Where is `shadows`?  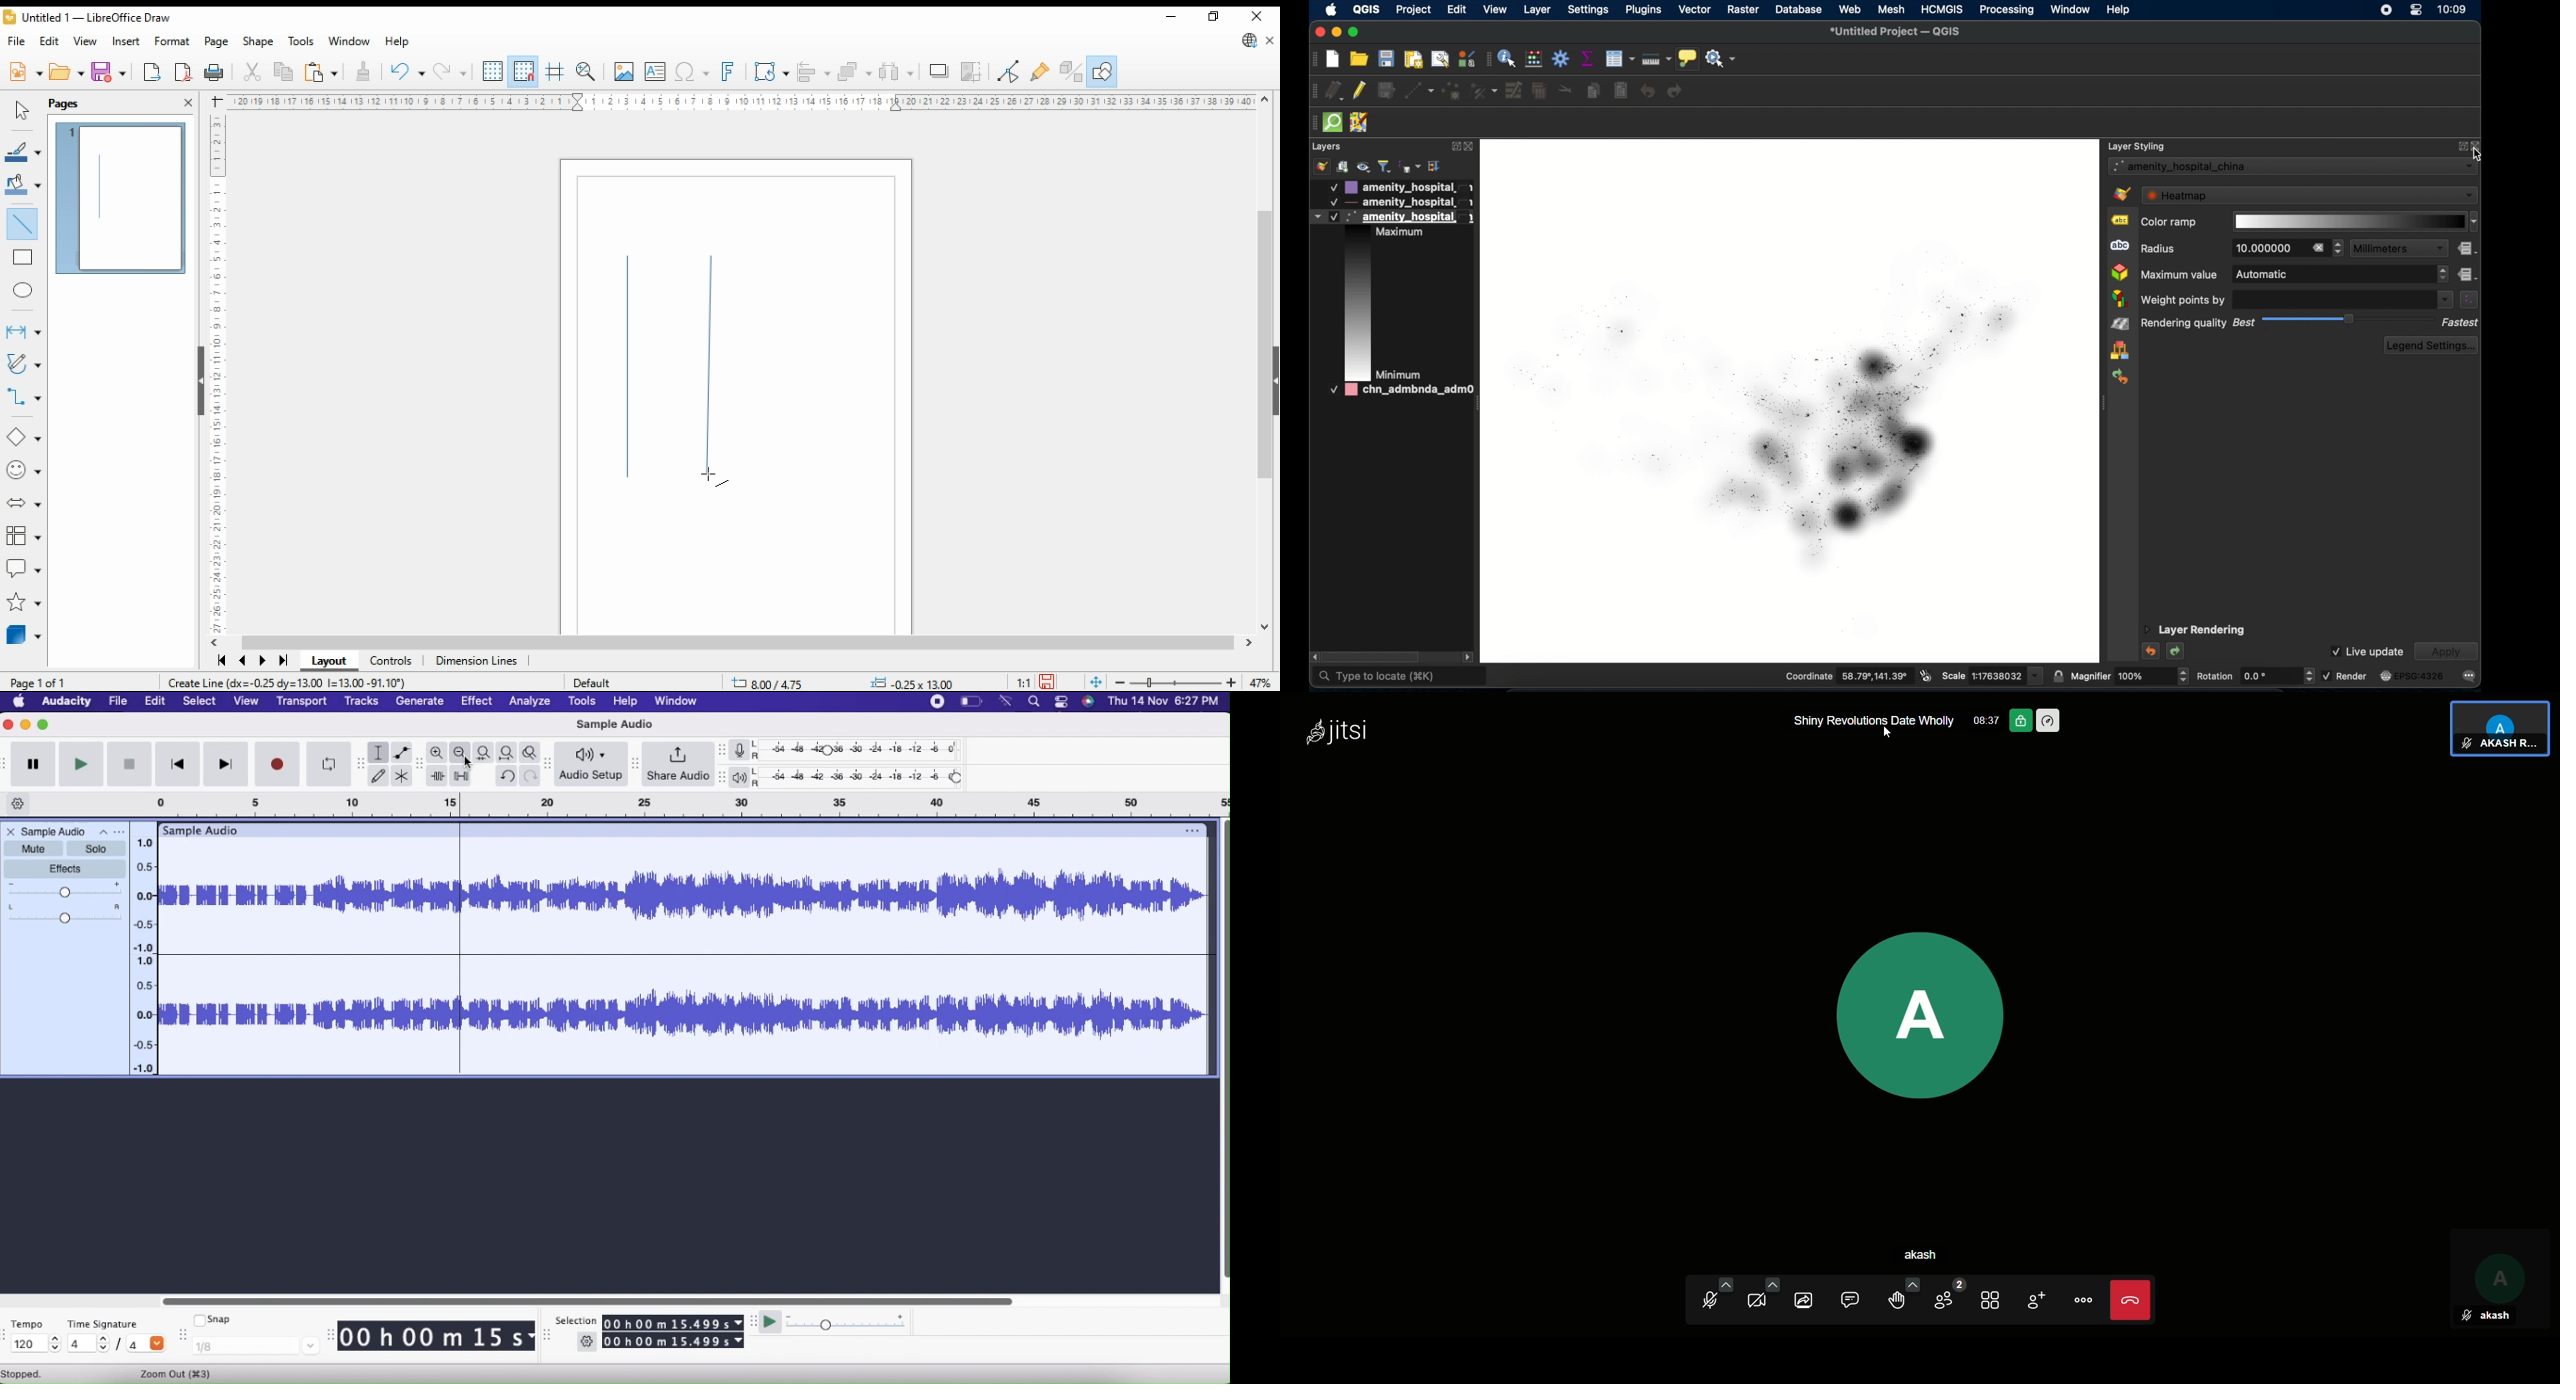
shadows is located at coordinates (938, 72).